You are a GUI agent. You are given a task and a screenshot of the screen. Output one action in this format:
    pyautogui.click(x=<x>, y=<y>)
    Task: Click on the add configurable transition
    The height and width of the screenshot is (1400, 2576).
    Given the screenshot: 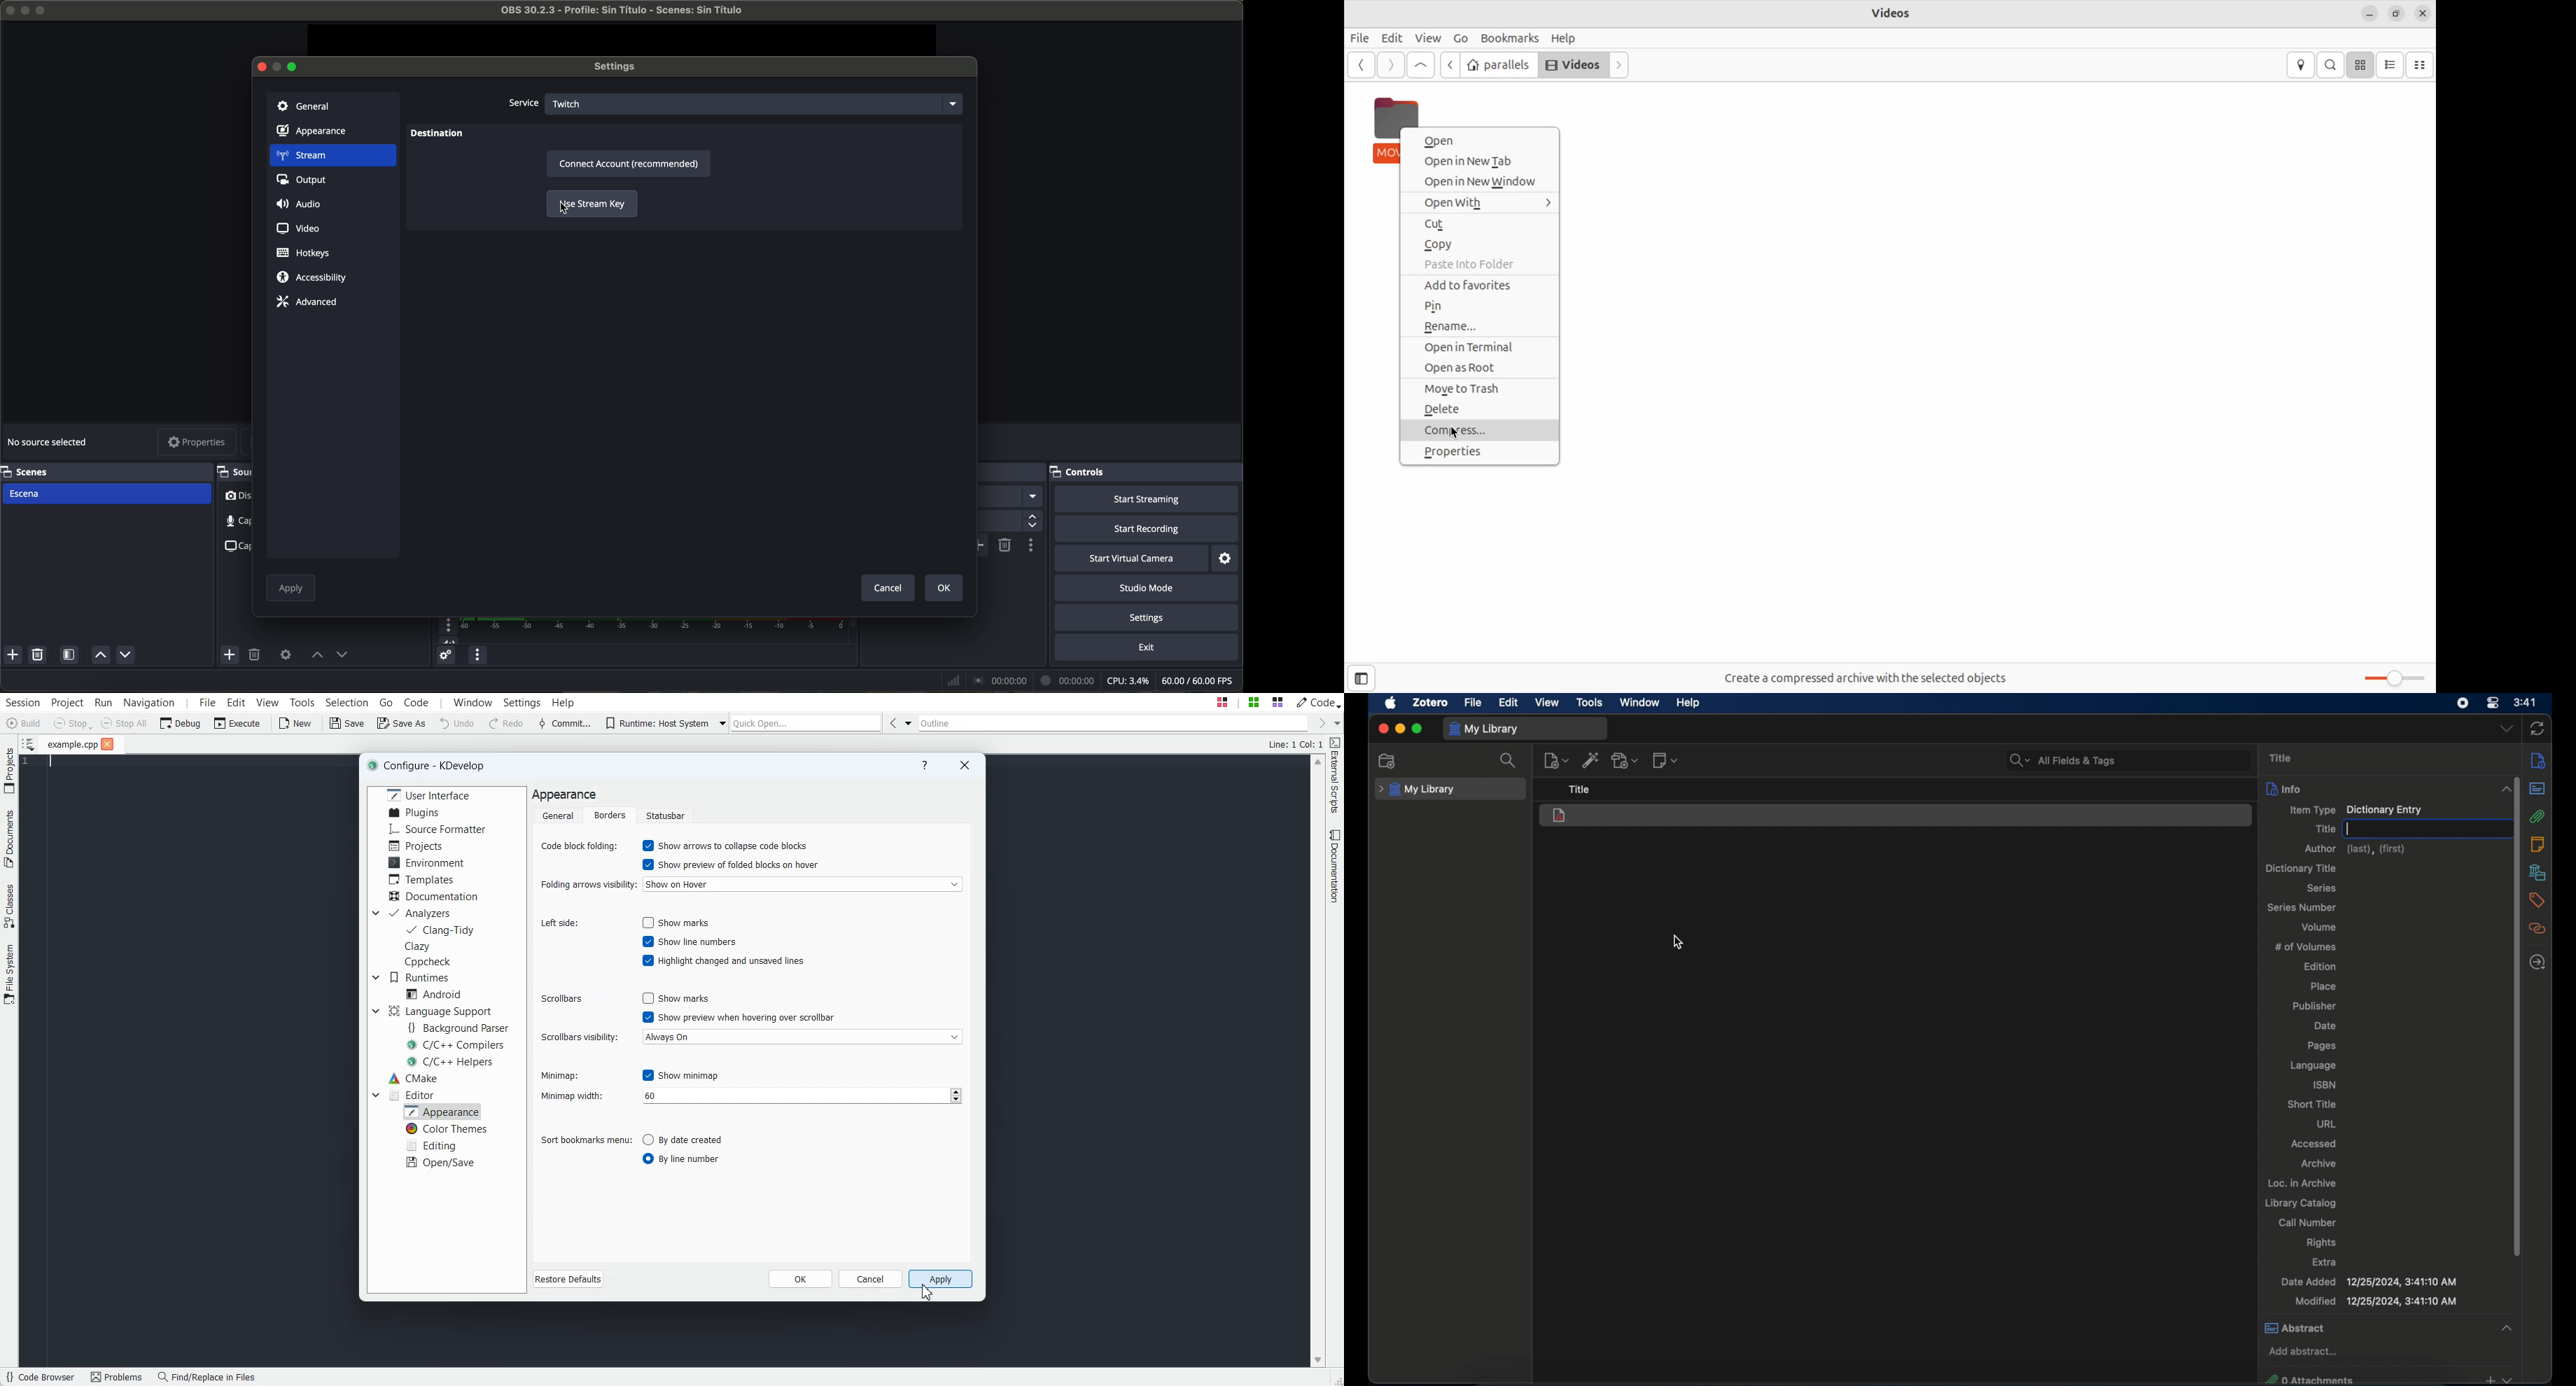 What is the action you would take?
    pyautogui.click(x=984, y=545)
    